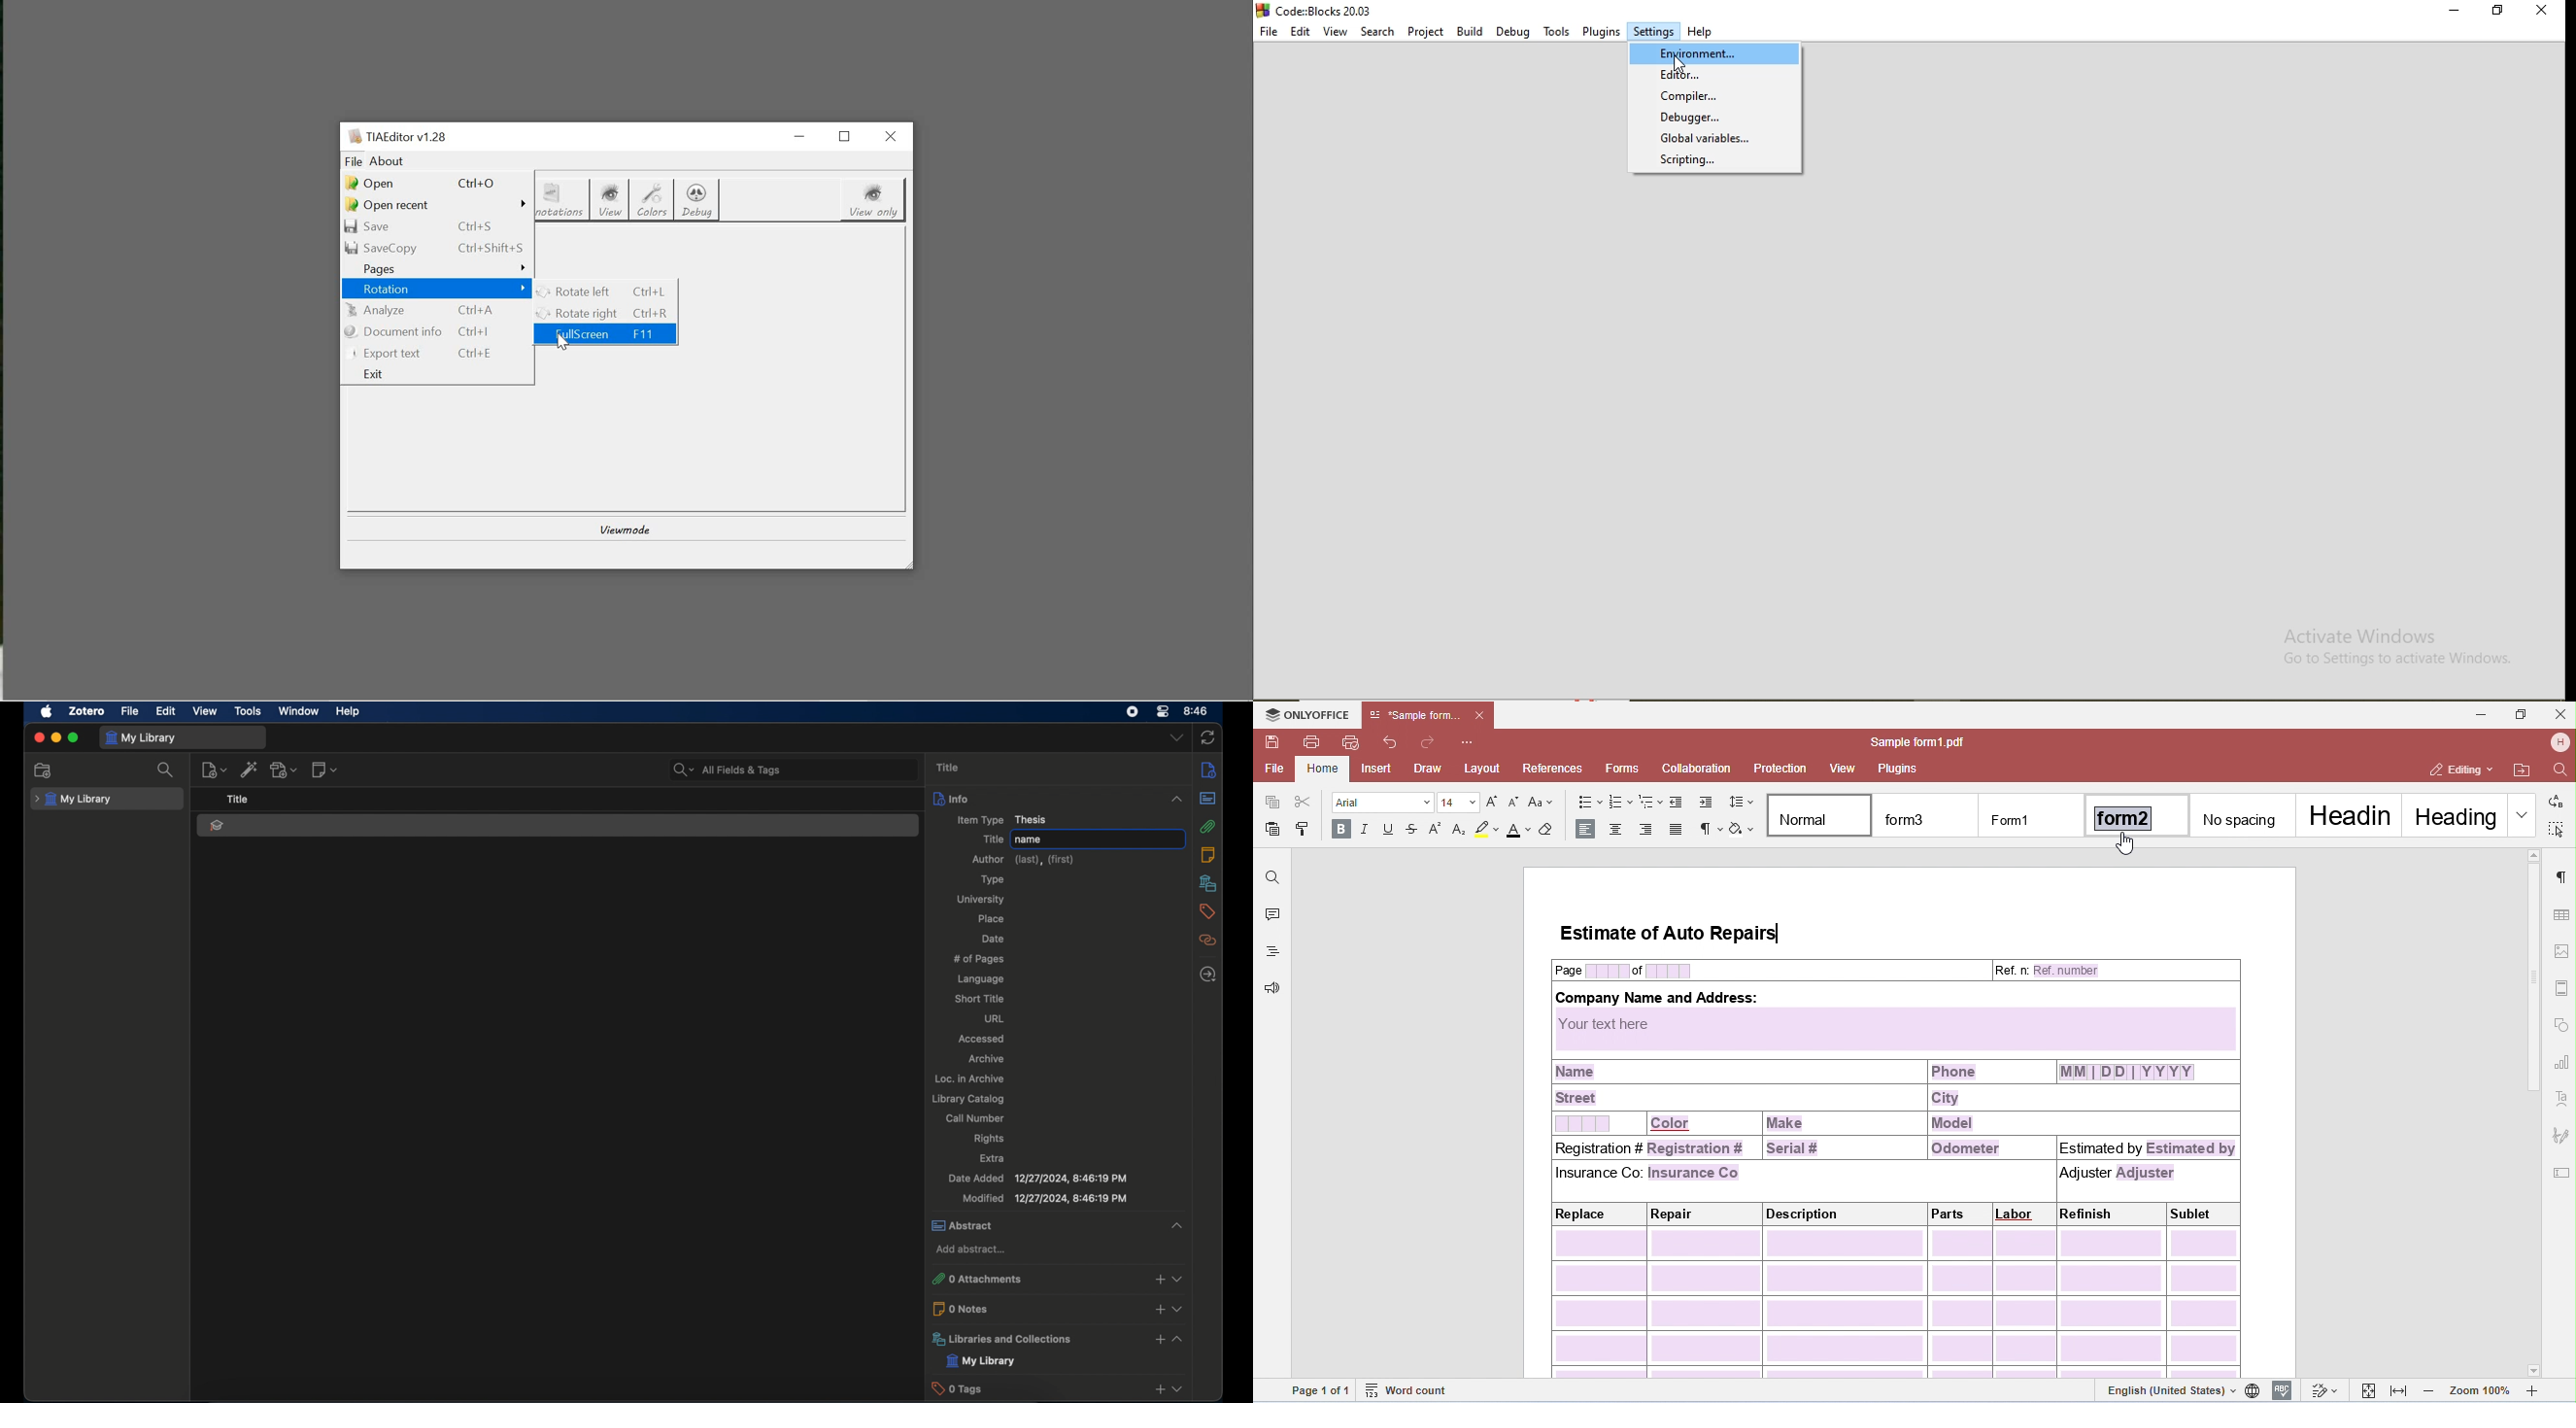 Image resolution: width=2576 pixels, height=1428 pixels. What do you see at coordinates (993, 1157) in the screenshot?
I see `extra` at bounding box center [993, 1157].